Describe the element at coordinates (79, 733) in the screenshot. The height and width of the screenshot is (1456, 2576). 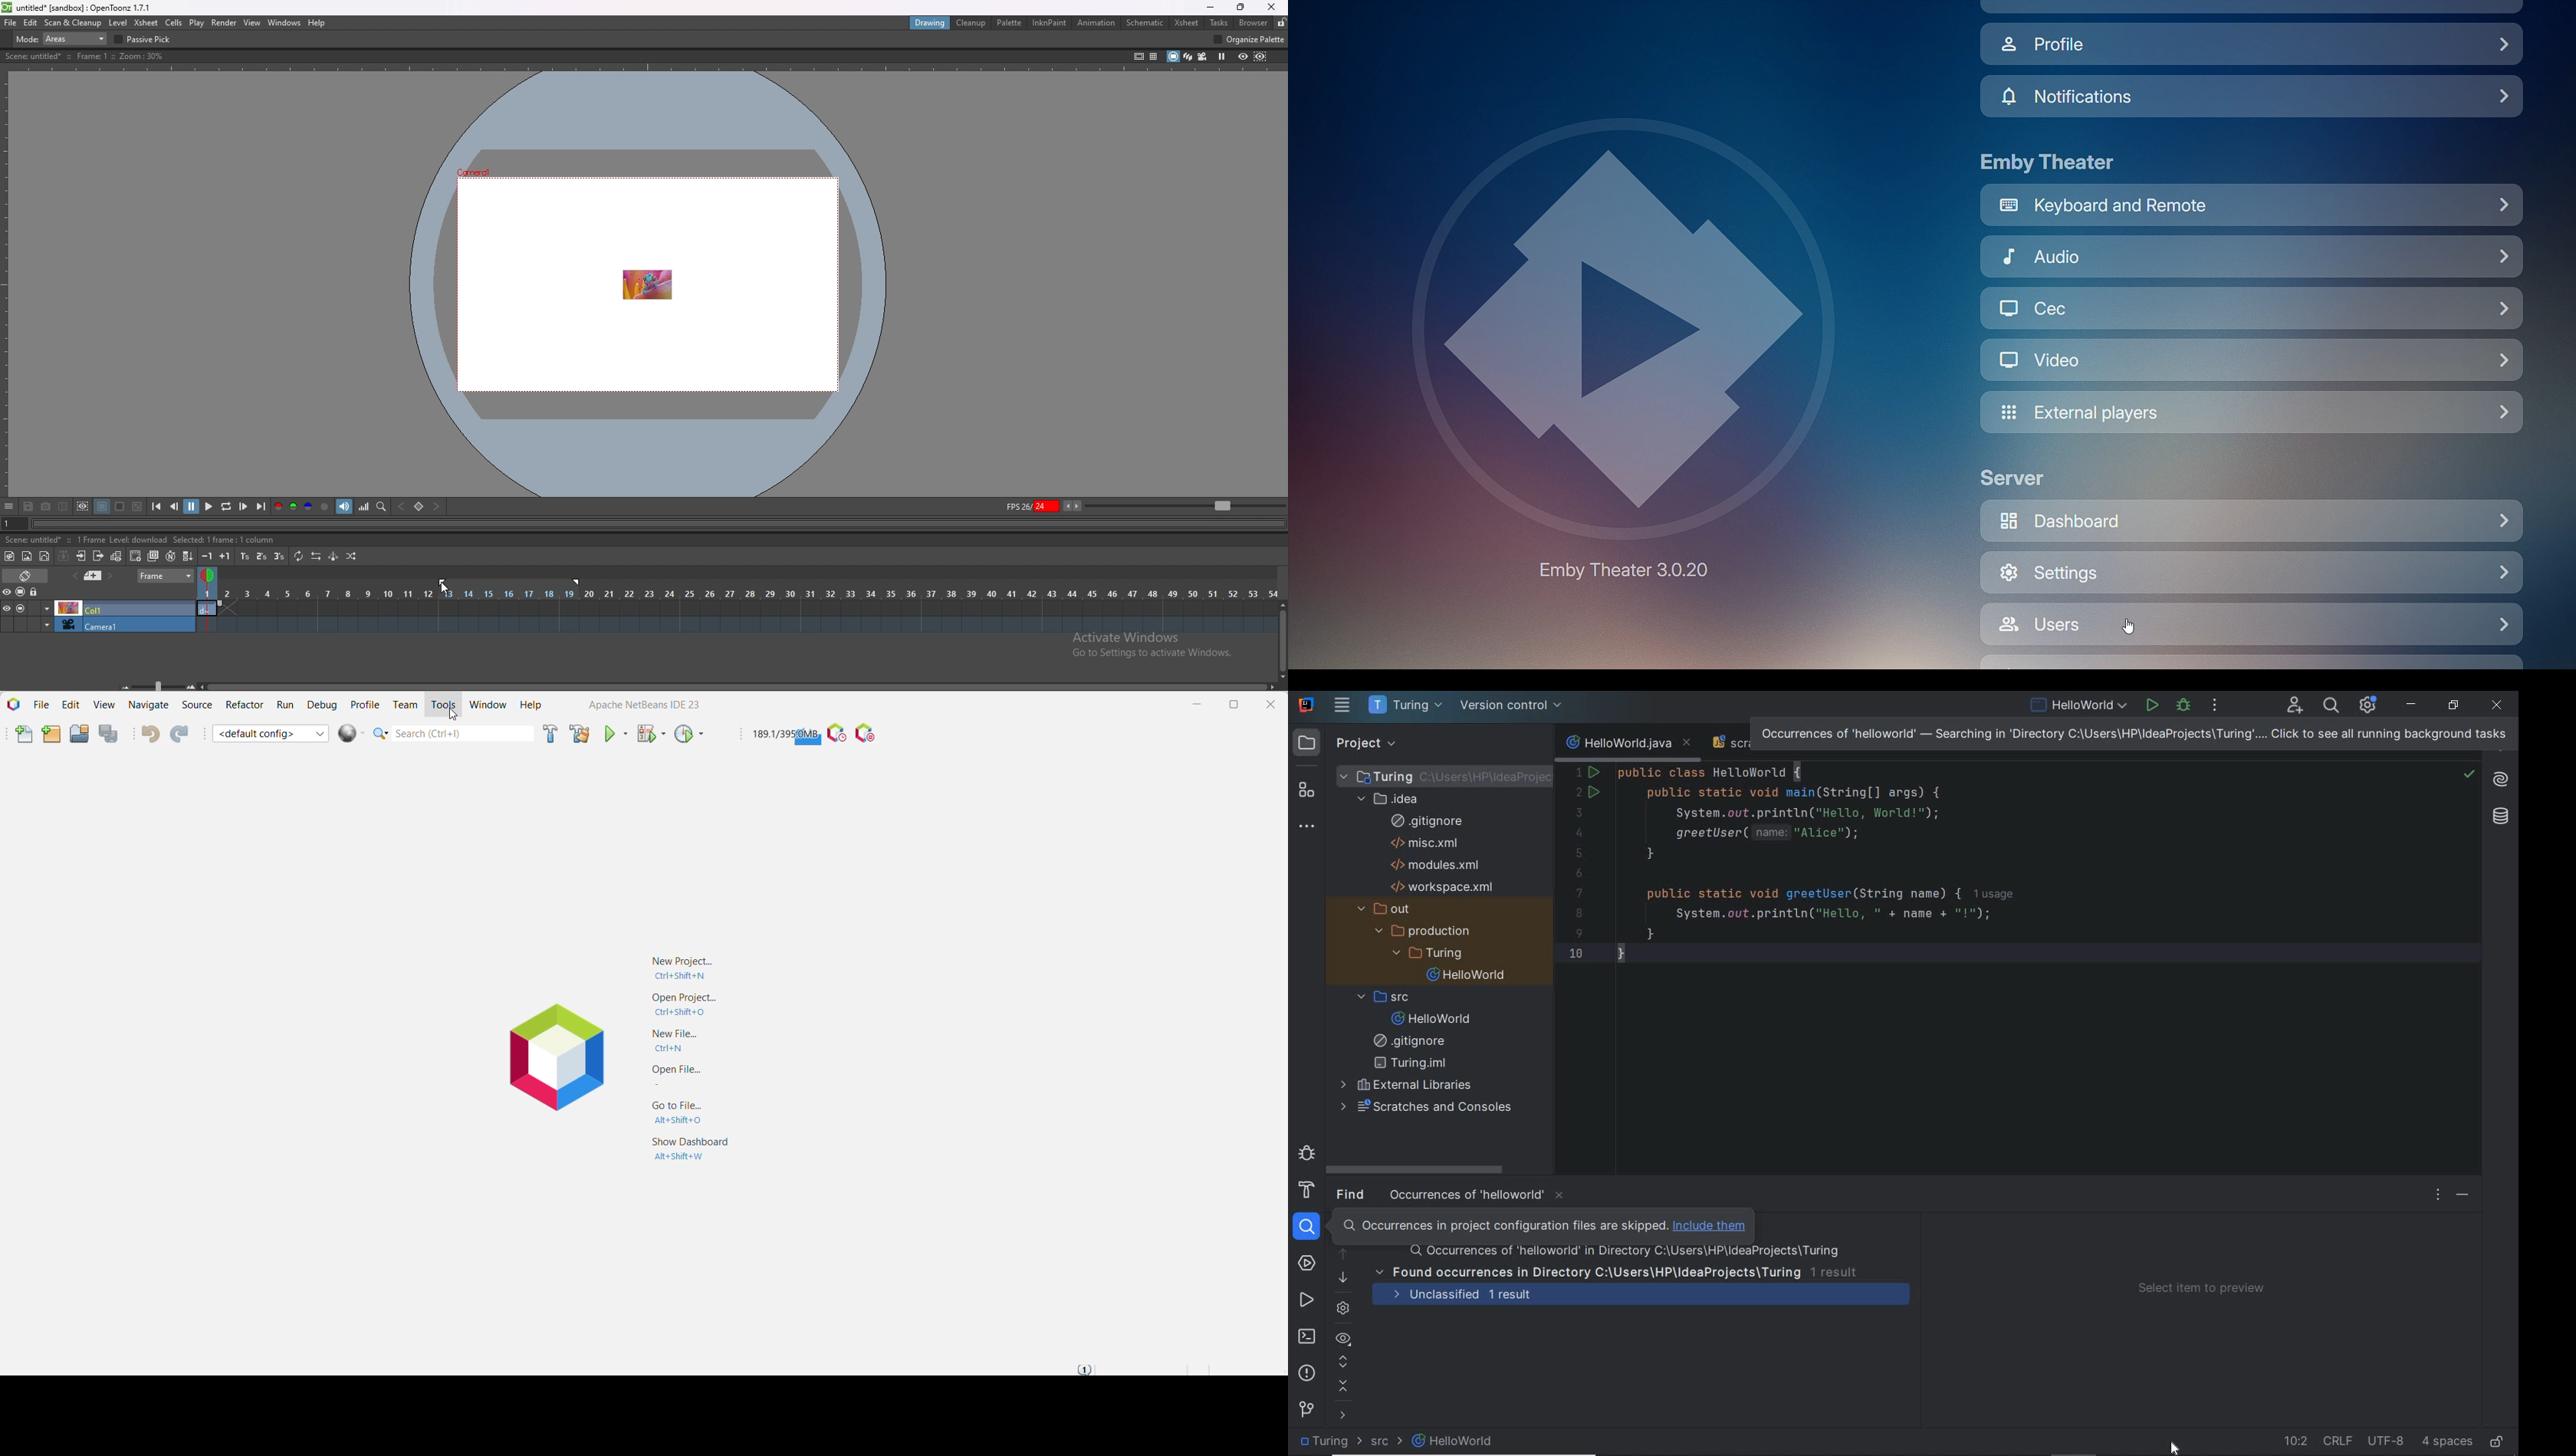
I see `Open Project` at that location.